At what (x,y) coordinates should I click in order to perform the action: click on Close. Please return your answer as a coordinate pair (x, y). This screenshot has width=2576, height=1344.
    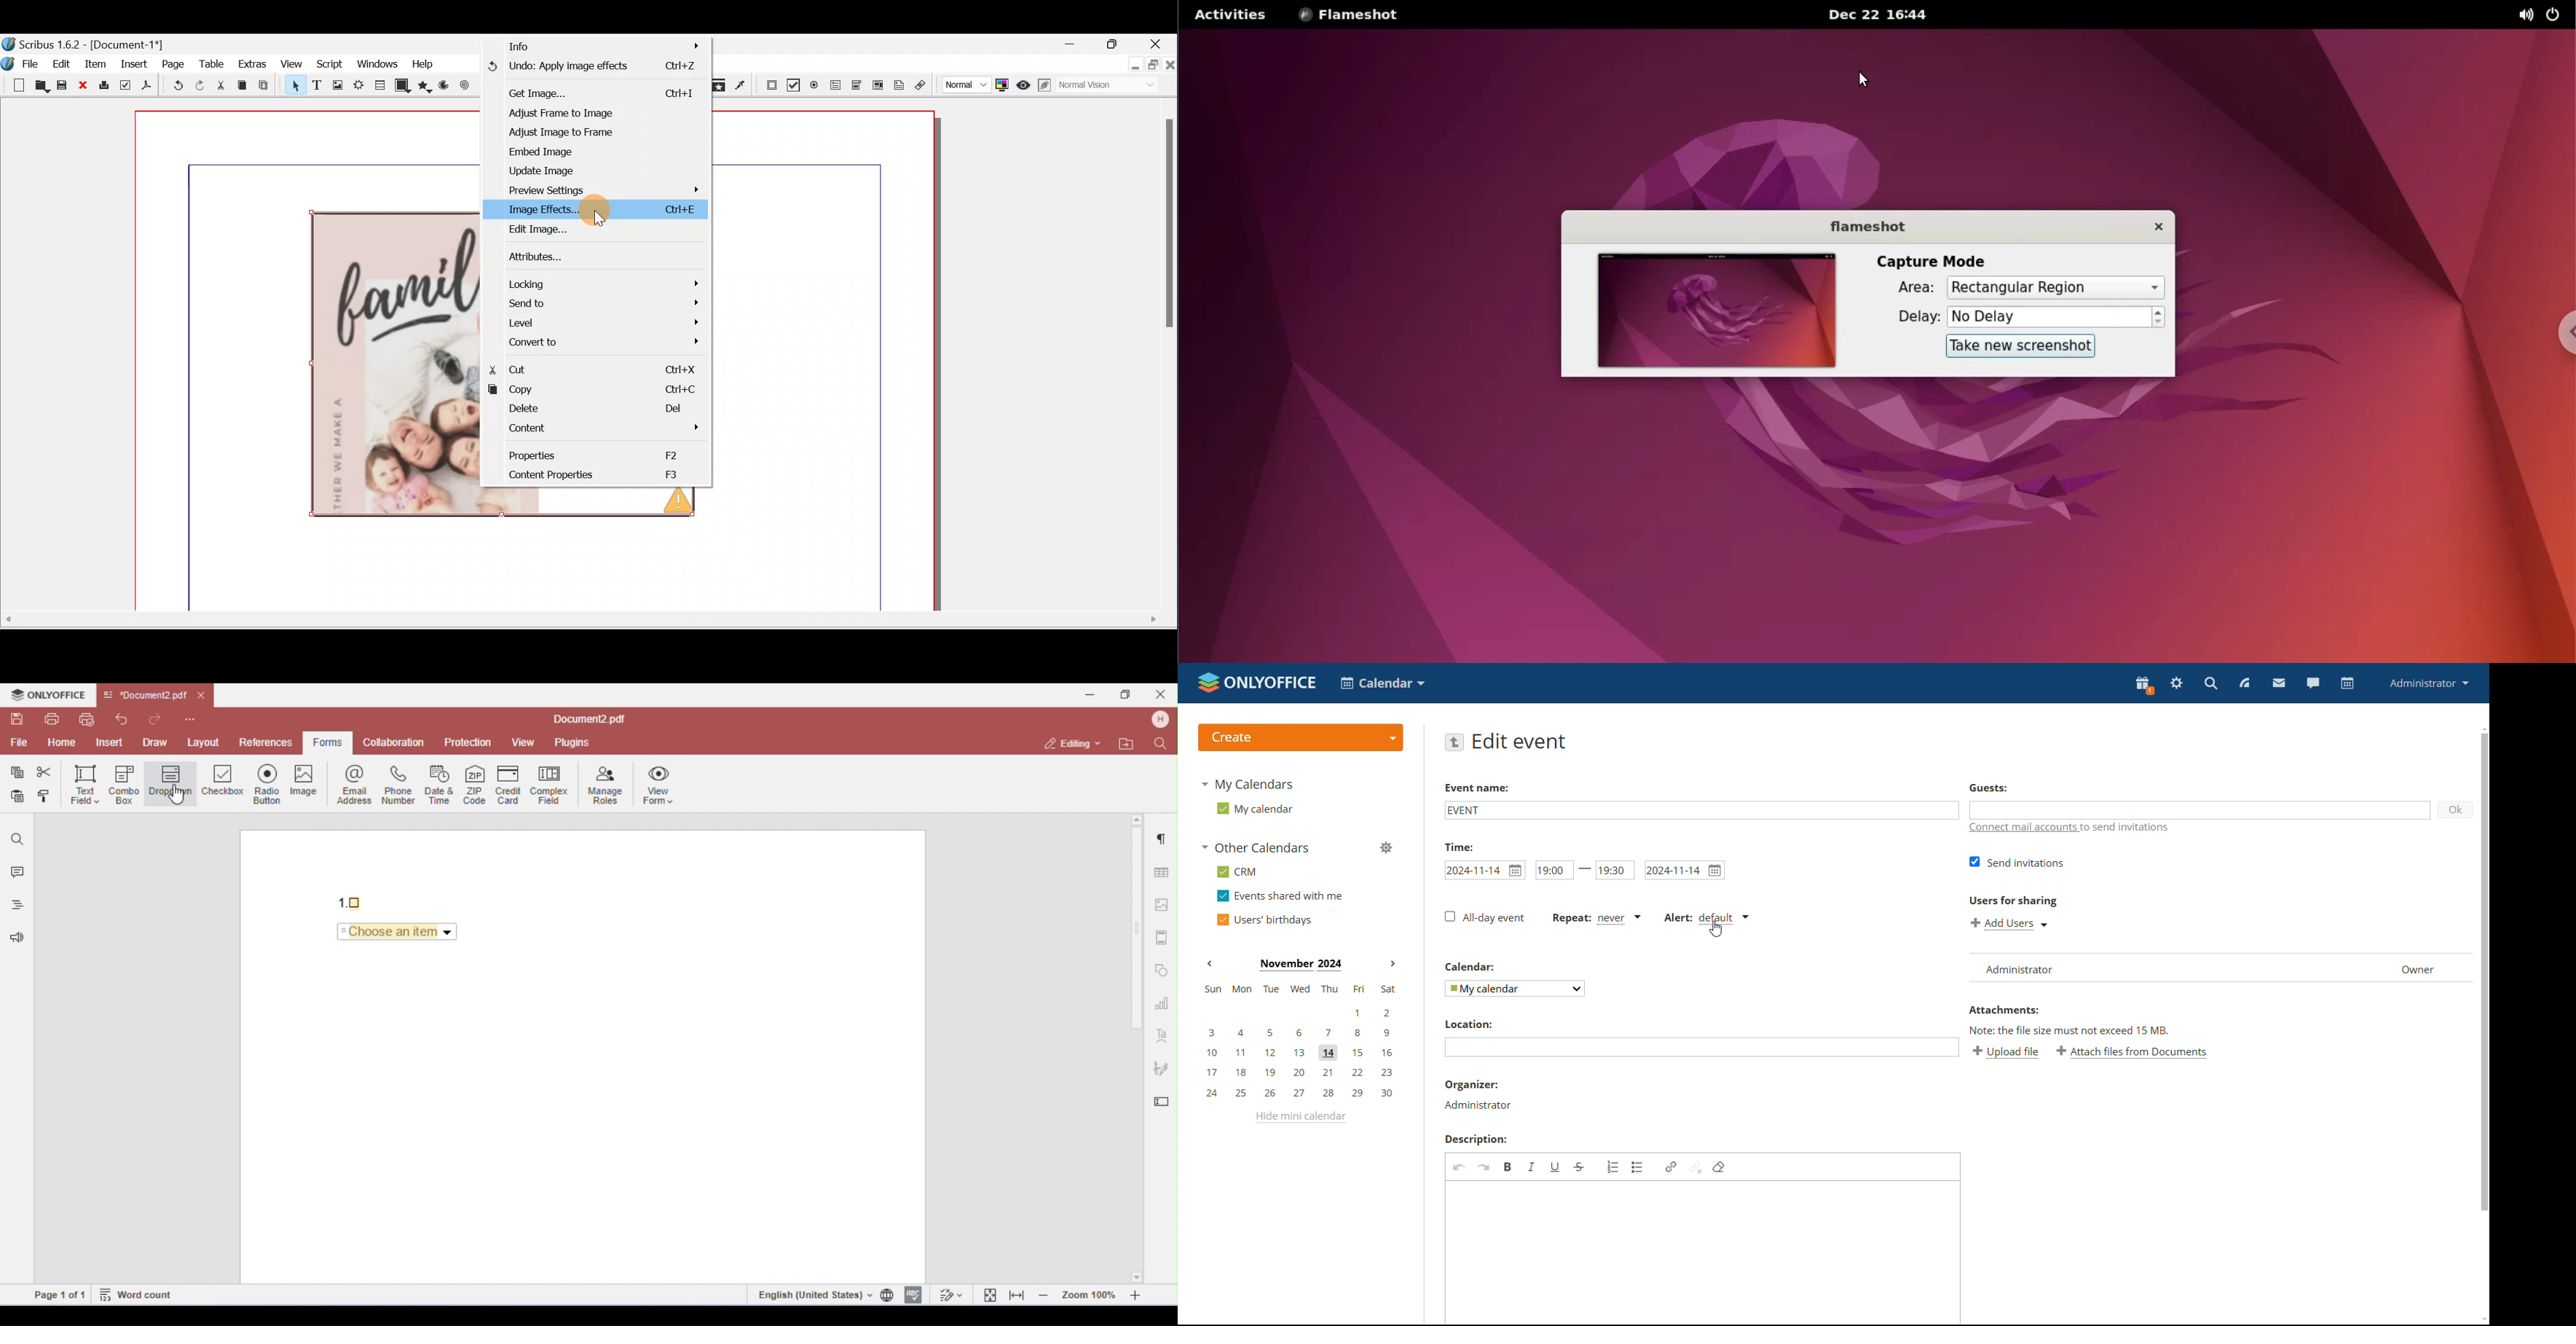
    Looking at the image, I should click on (1170, 66).